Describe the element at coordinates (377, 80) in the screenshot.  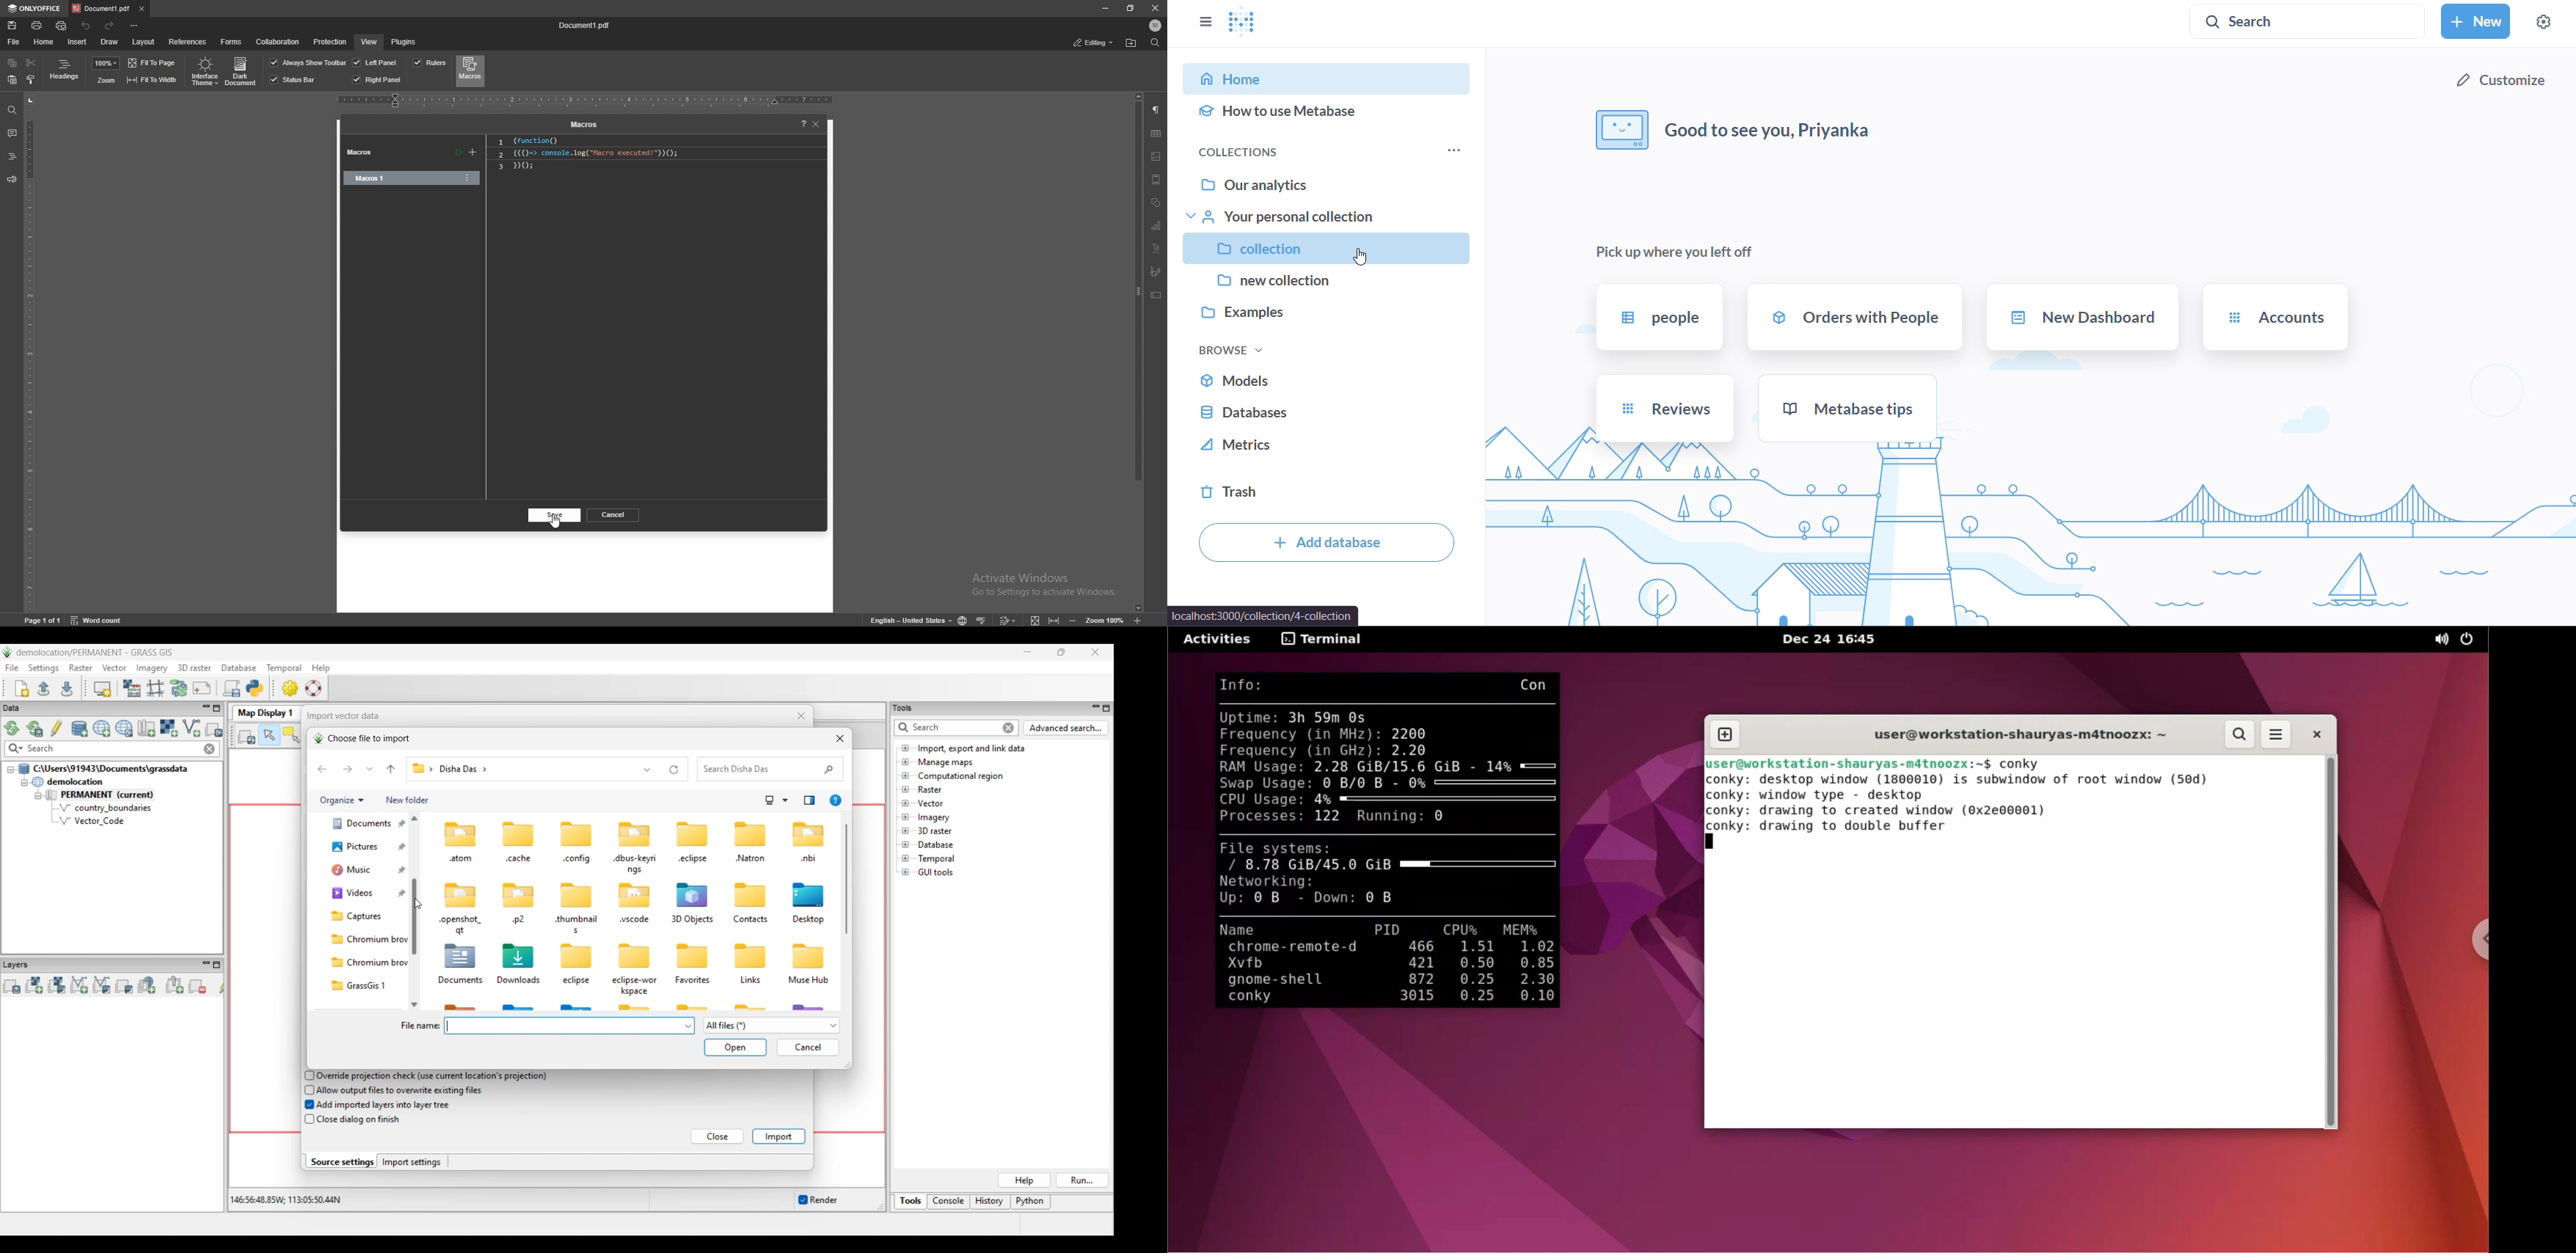
I see `right panel` at that location.